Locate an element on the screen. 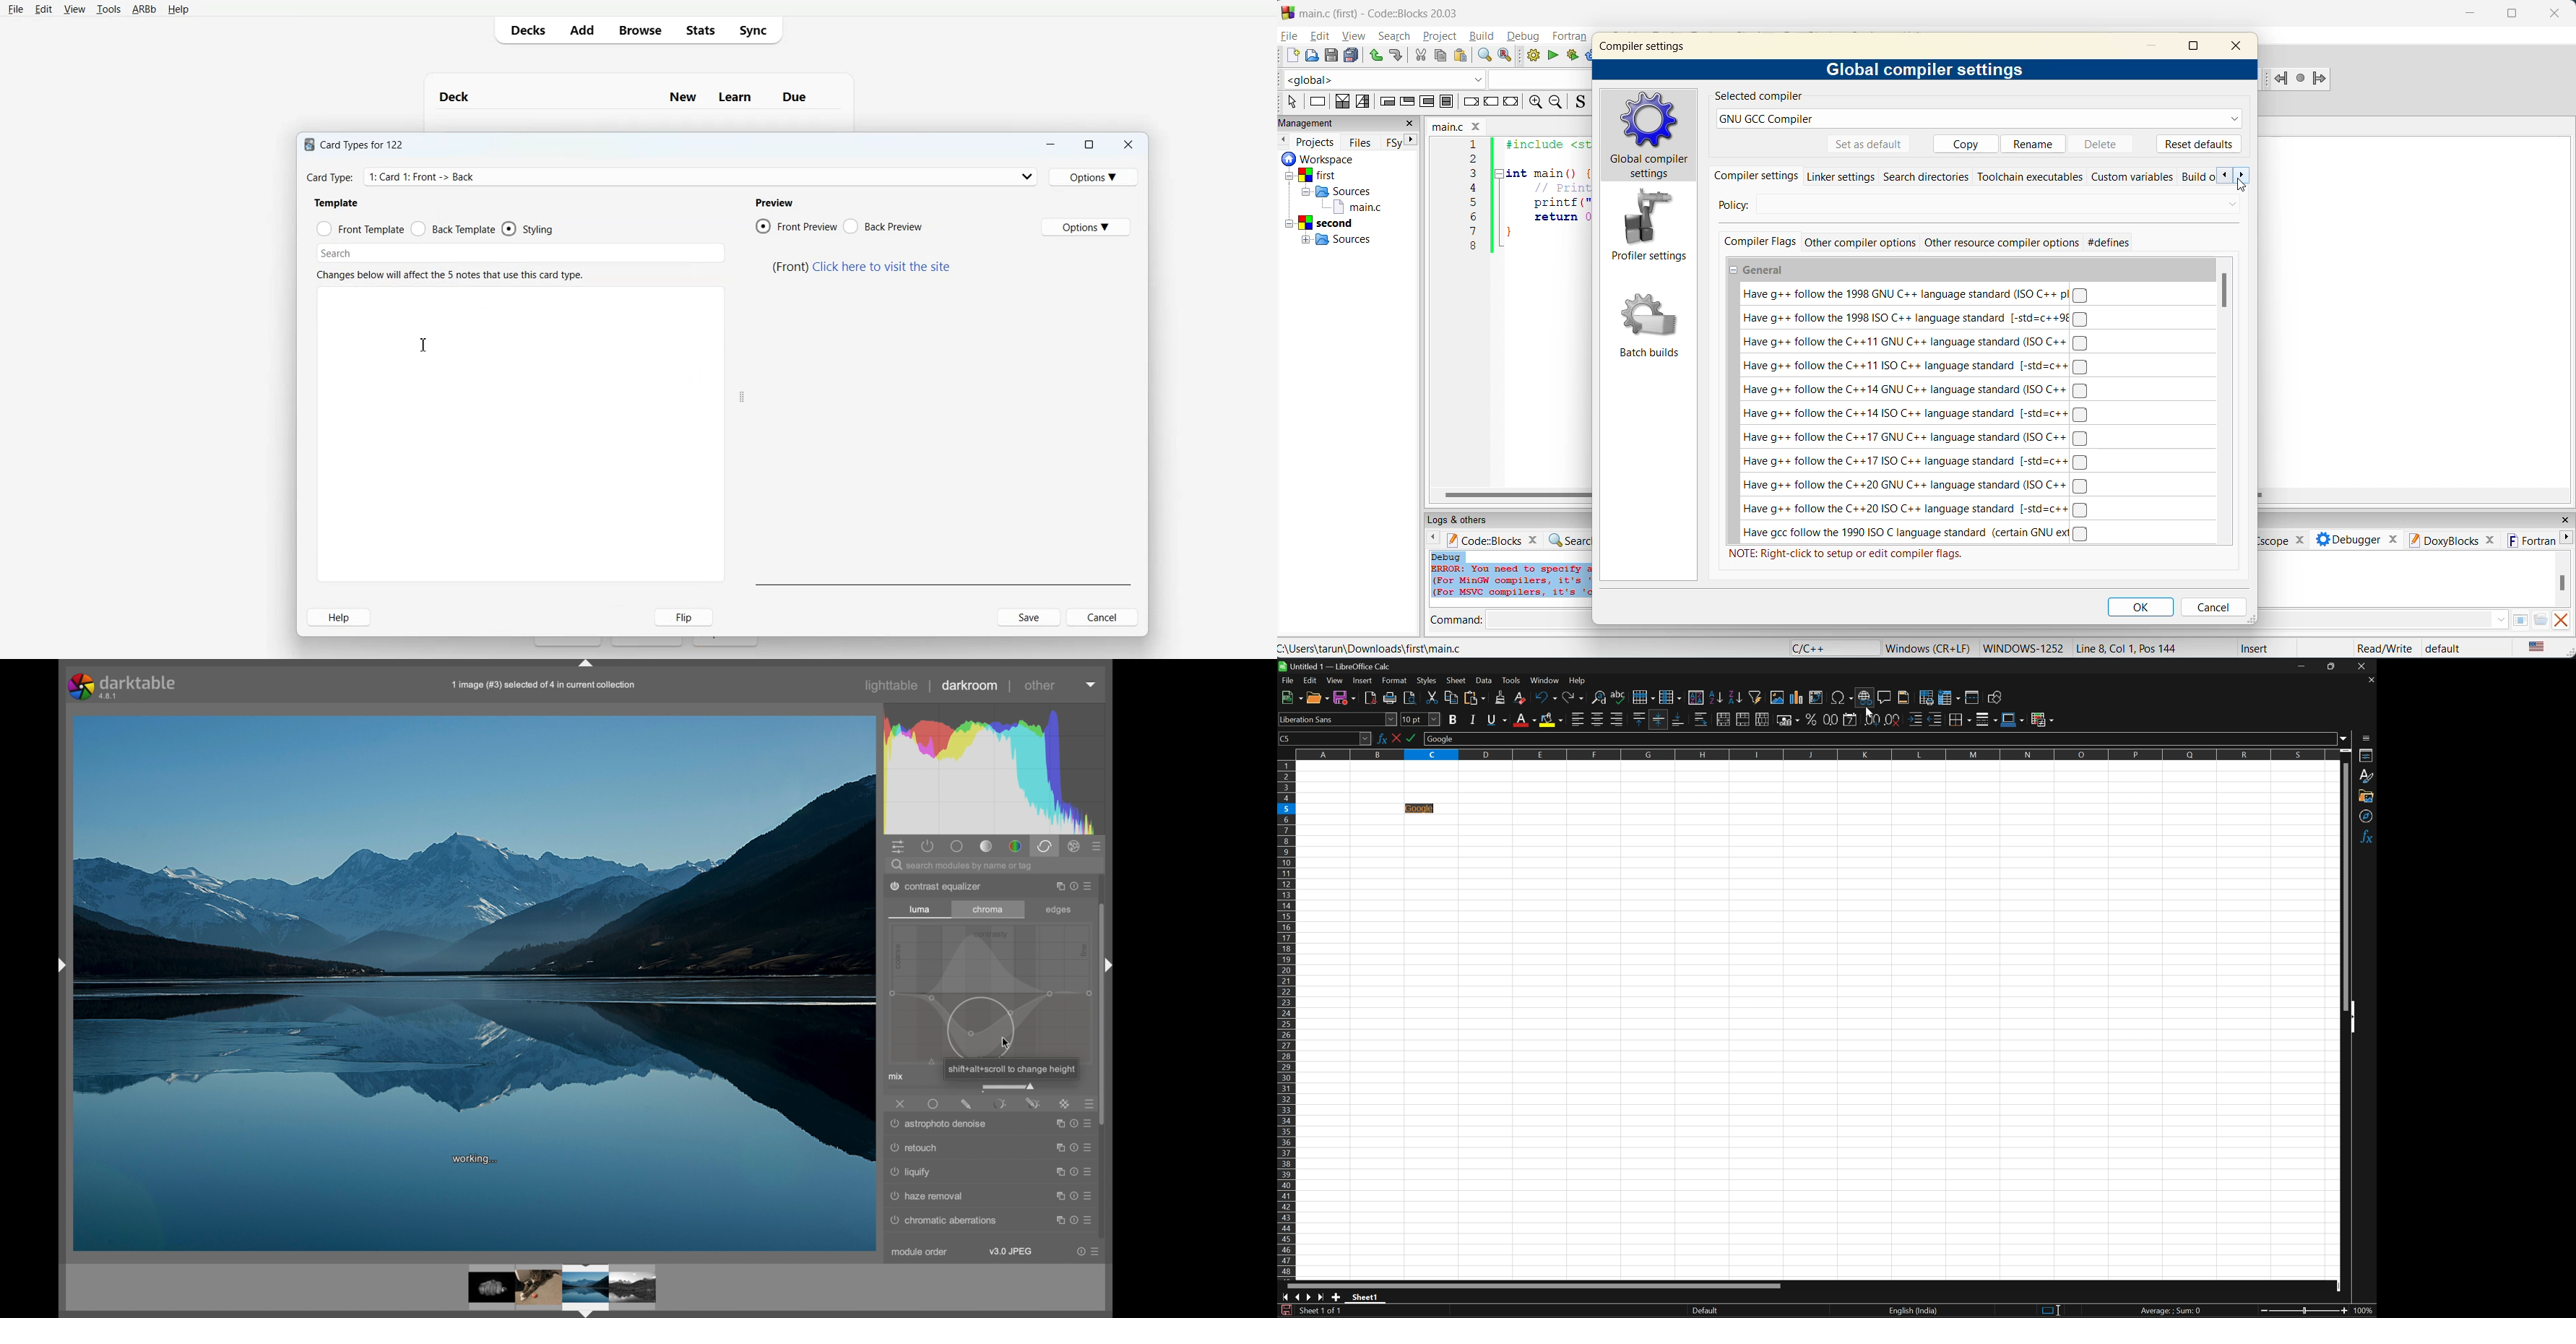 This screenshot has width=2576, height=1344. default is located at coordinates (2449, 649).